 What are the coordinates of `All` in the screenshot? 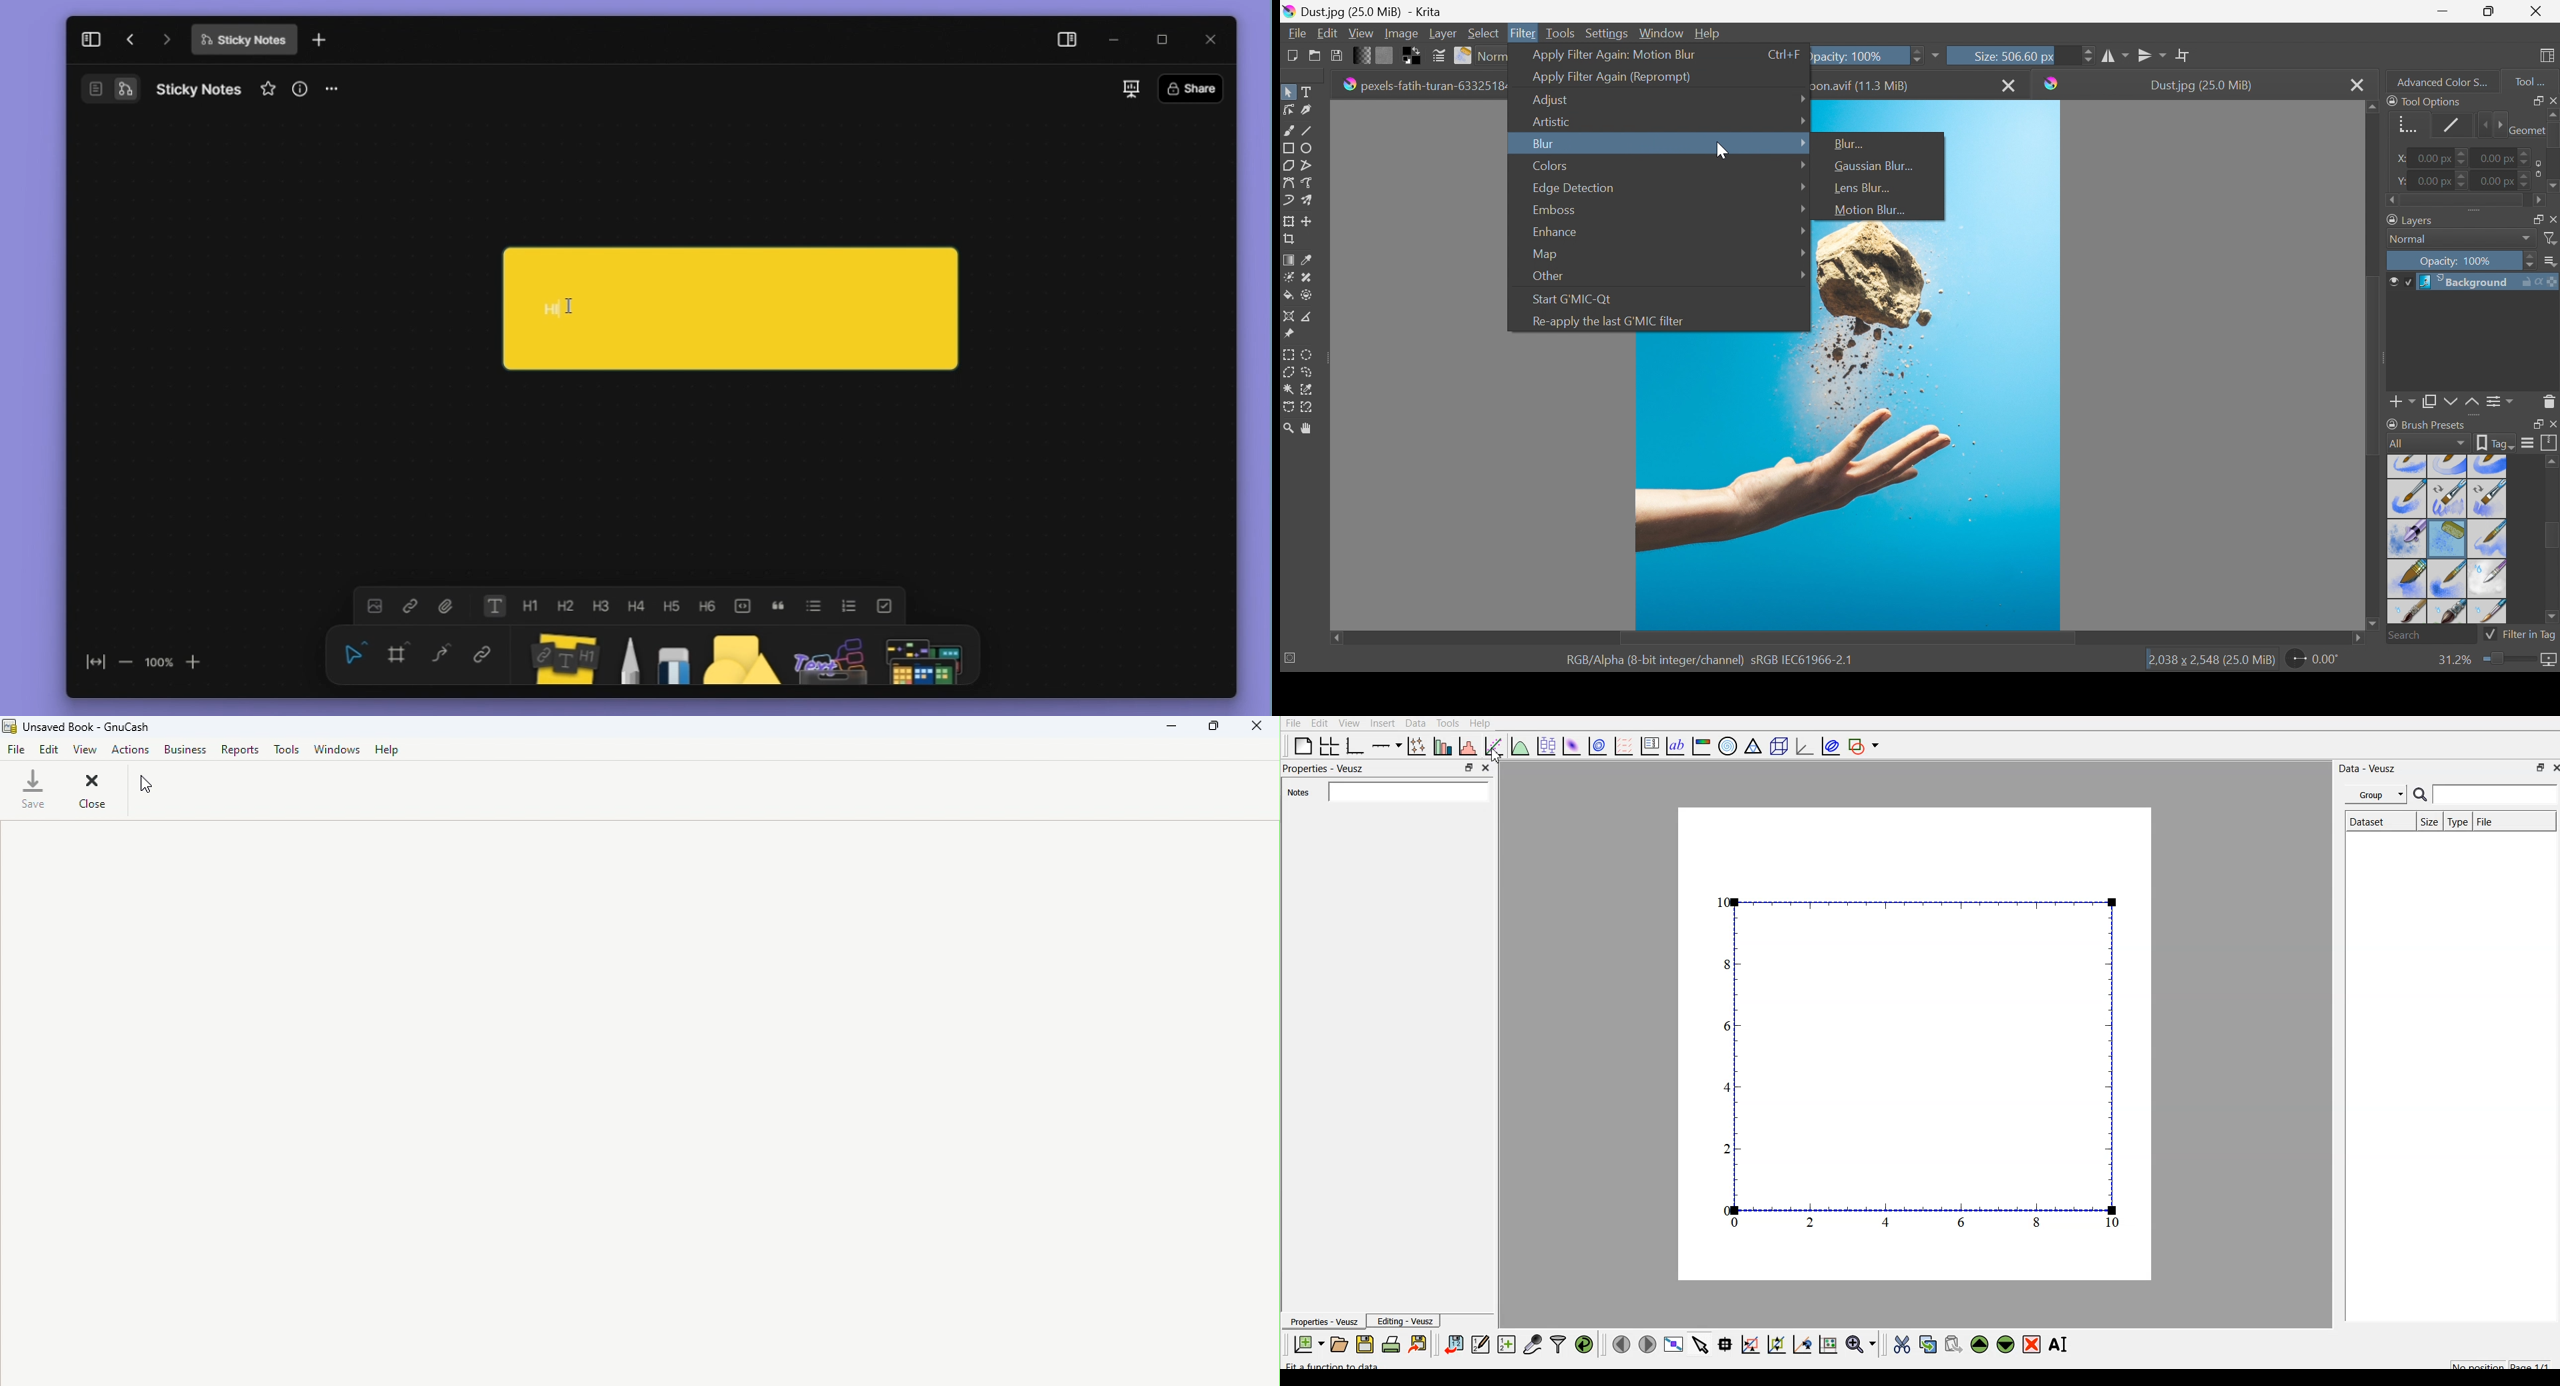 It's located at (2427, 443).